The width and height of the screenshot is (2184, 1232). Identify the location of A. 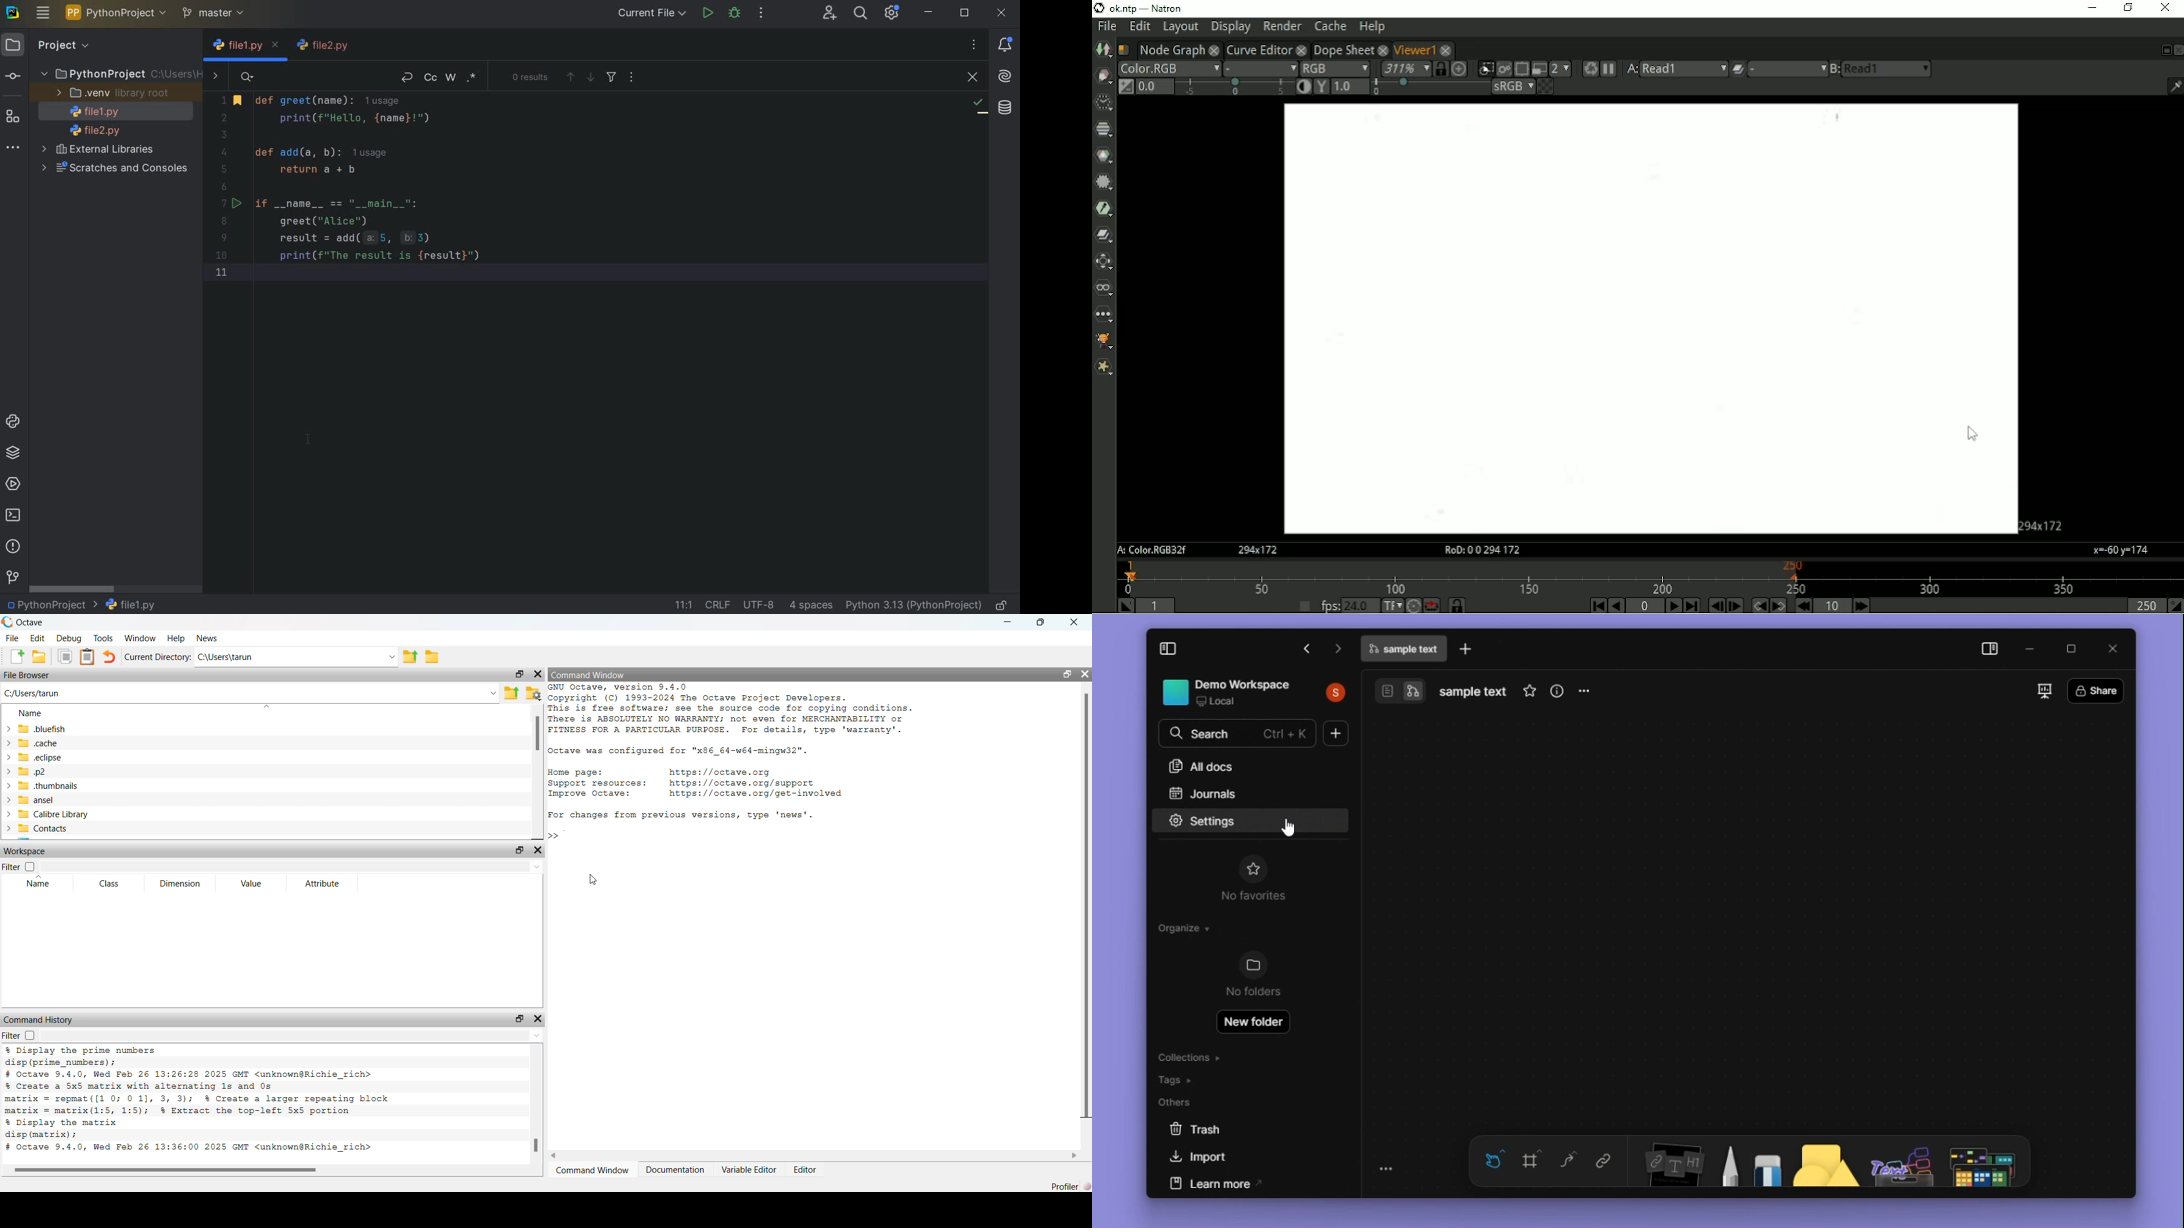
(1151, 550).